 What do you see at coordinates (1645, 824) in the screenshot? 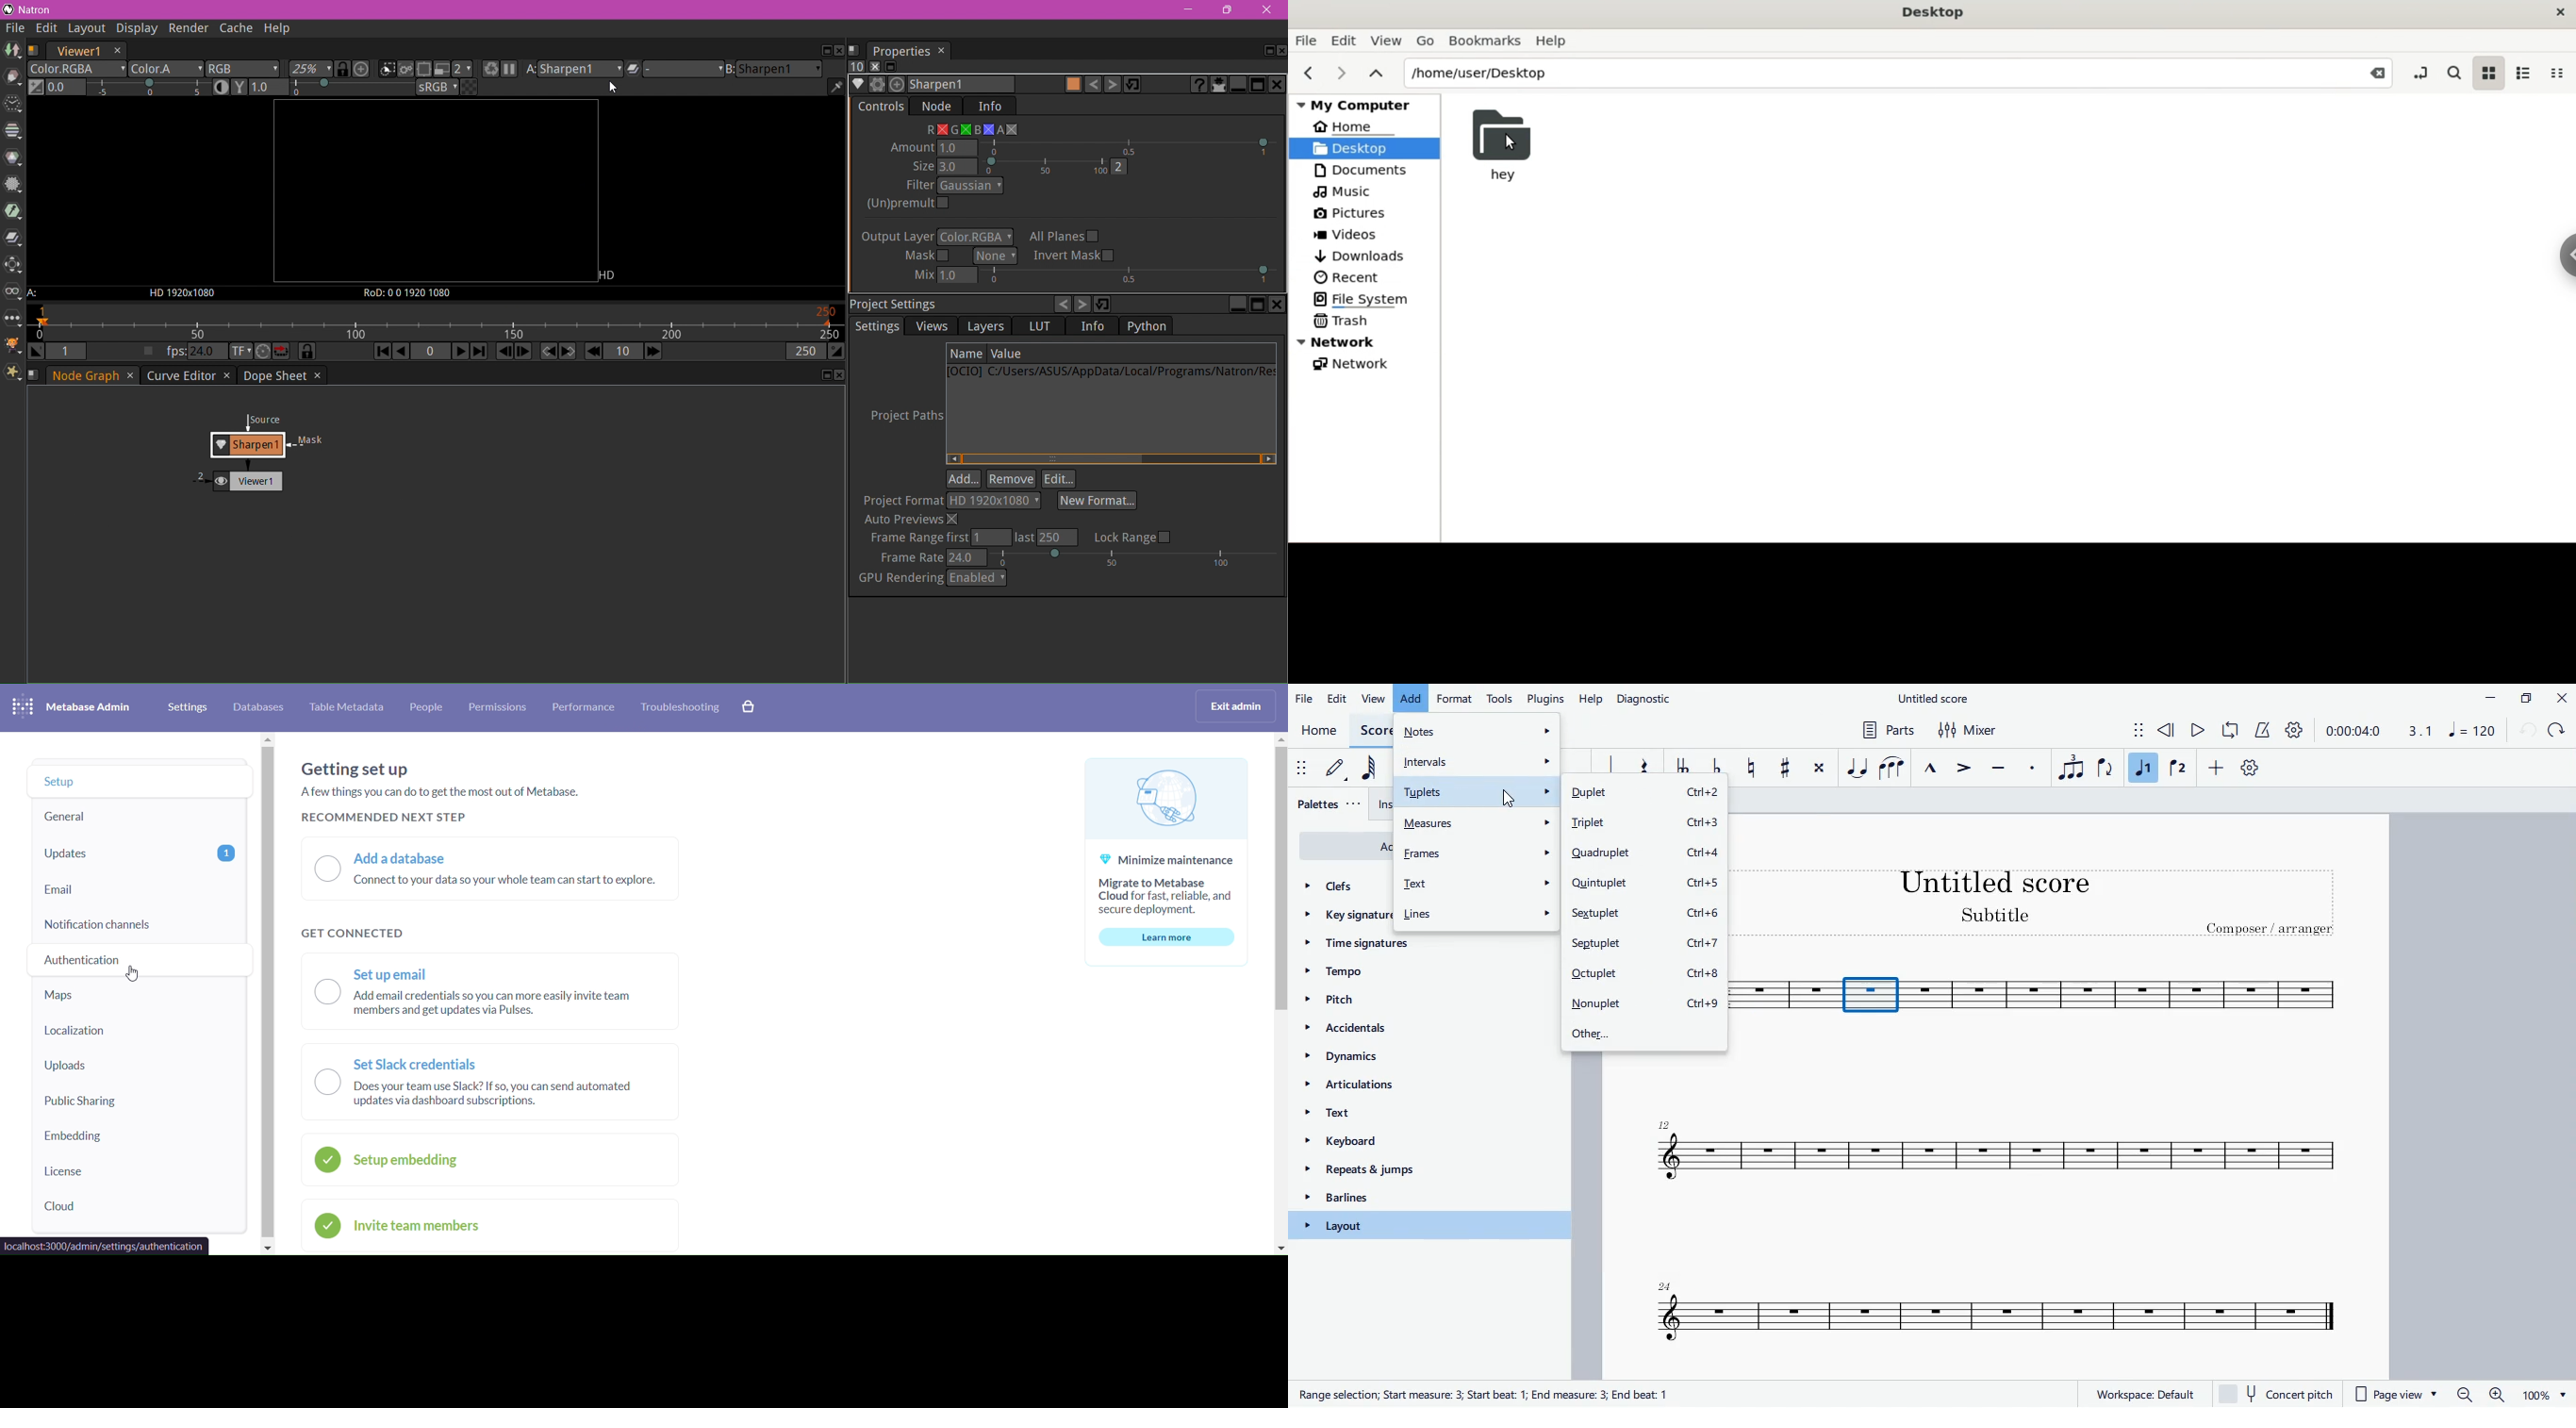
I see `triplet` at bounding box center [1645, 824].